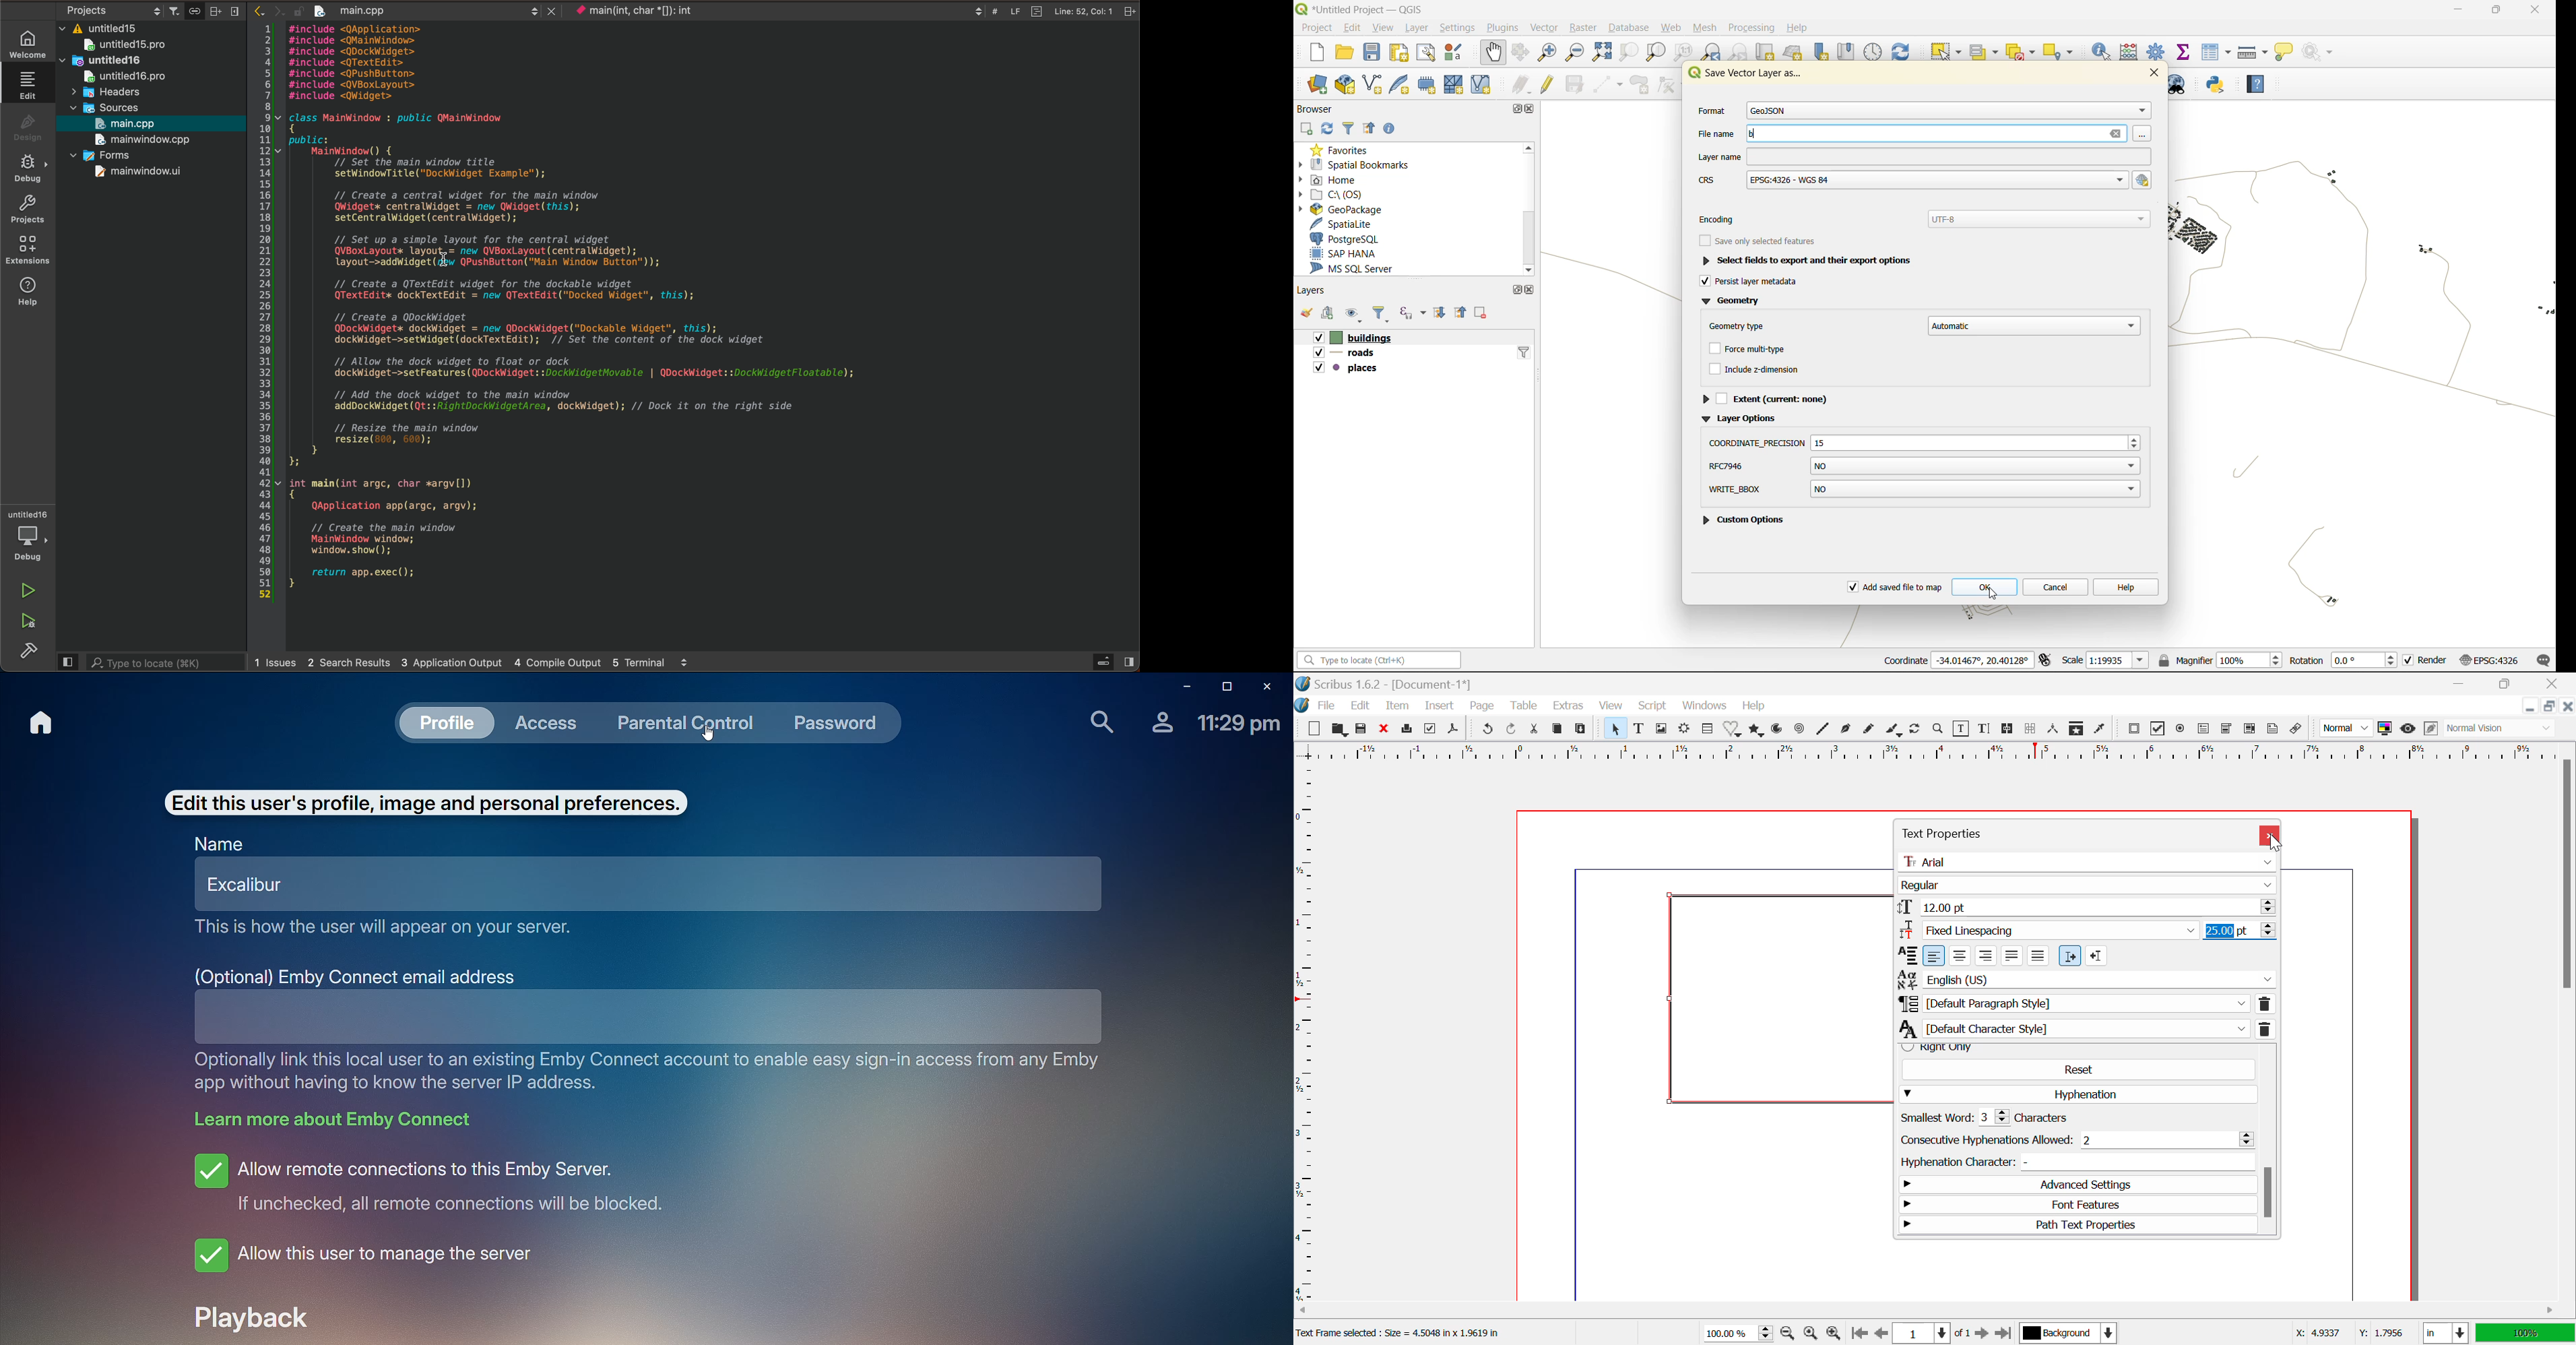 The height and width of the screenshot is (1372, 2576). What do you see at coordinates (23, 83) in the screenshot?
I see `edit` at bounding box center [23, 83].